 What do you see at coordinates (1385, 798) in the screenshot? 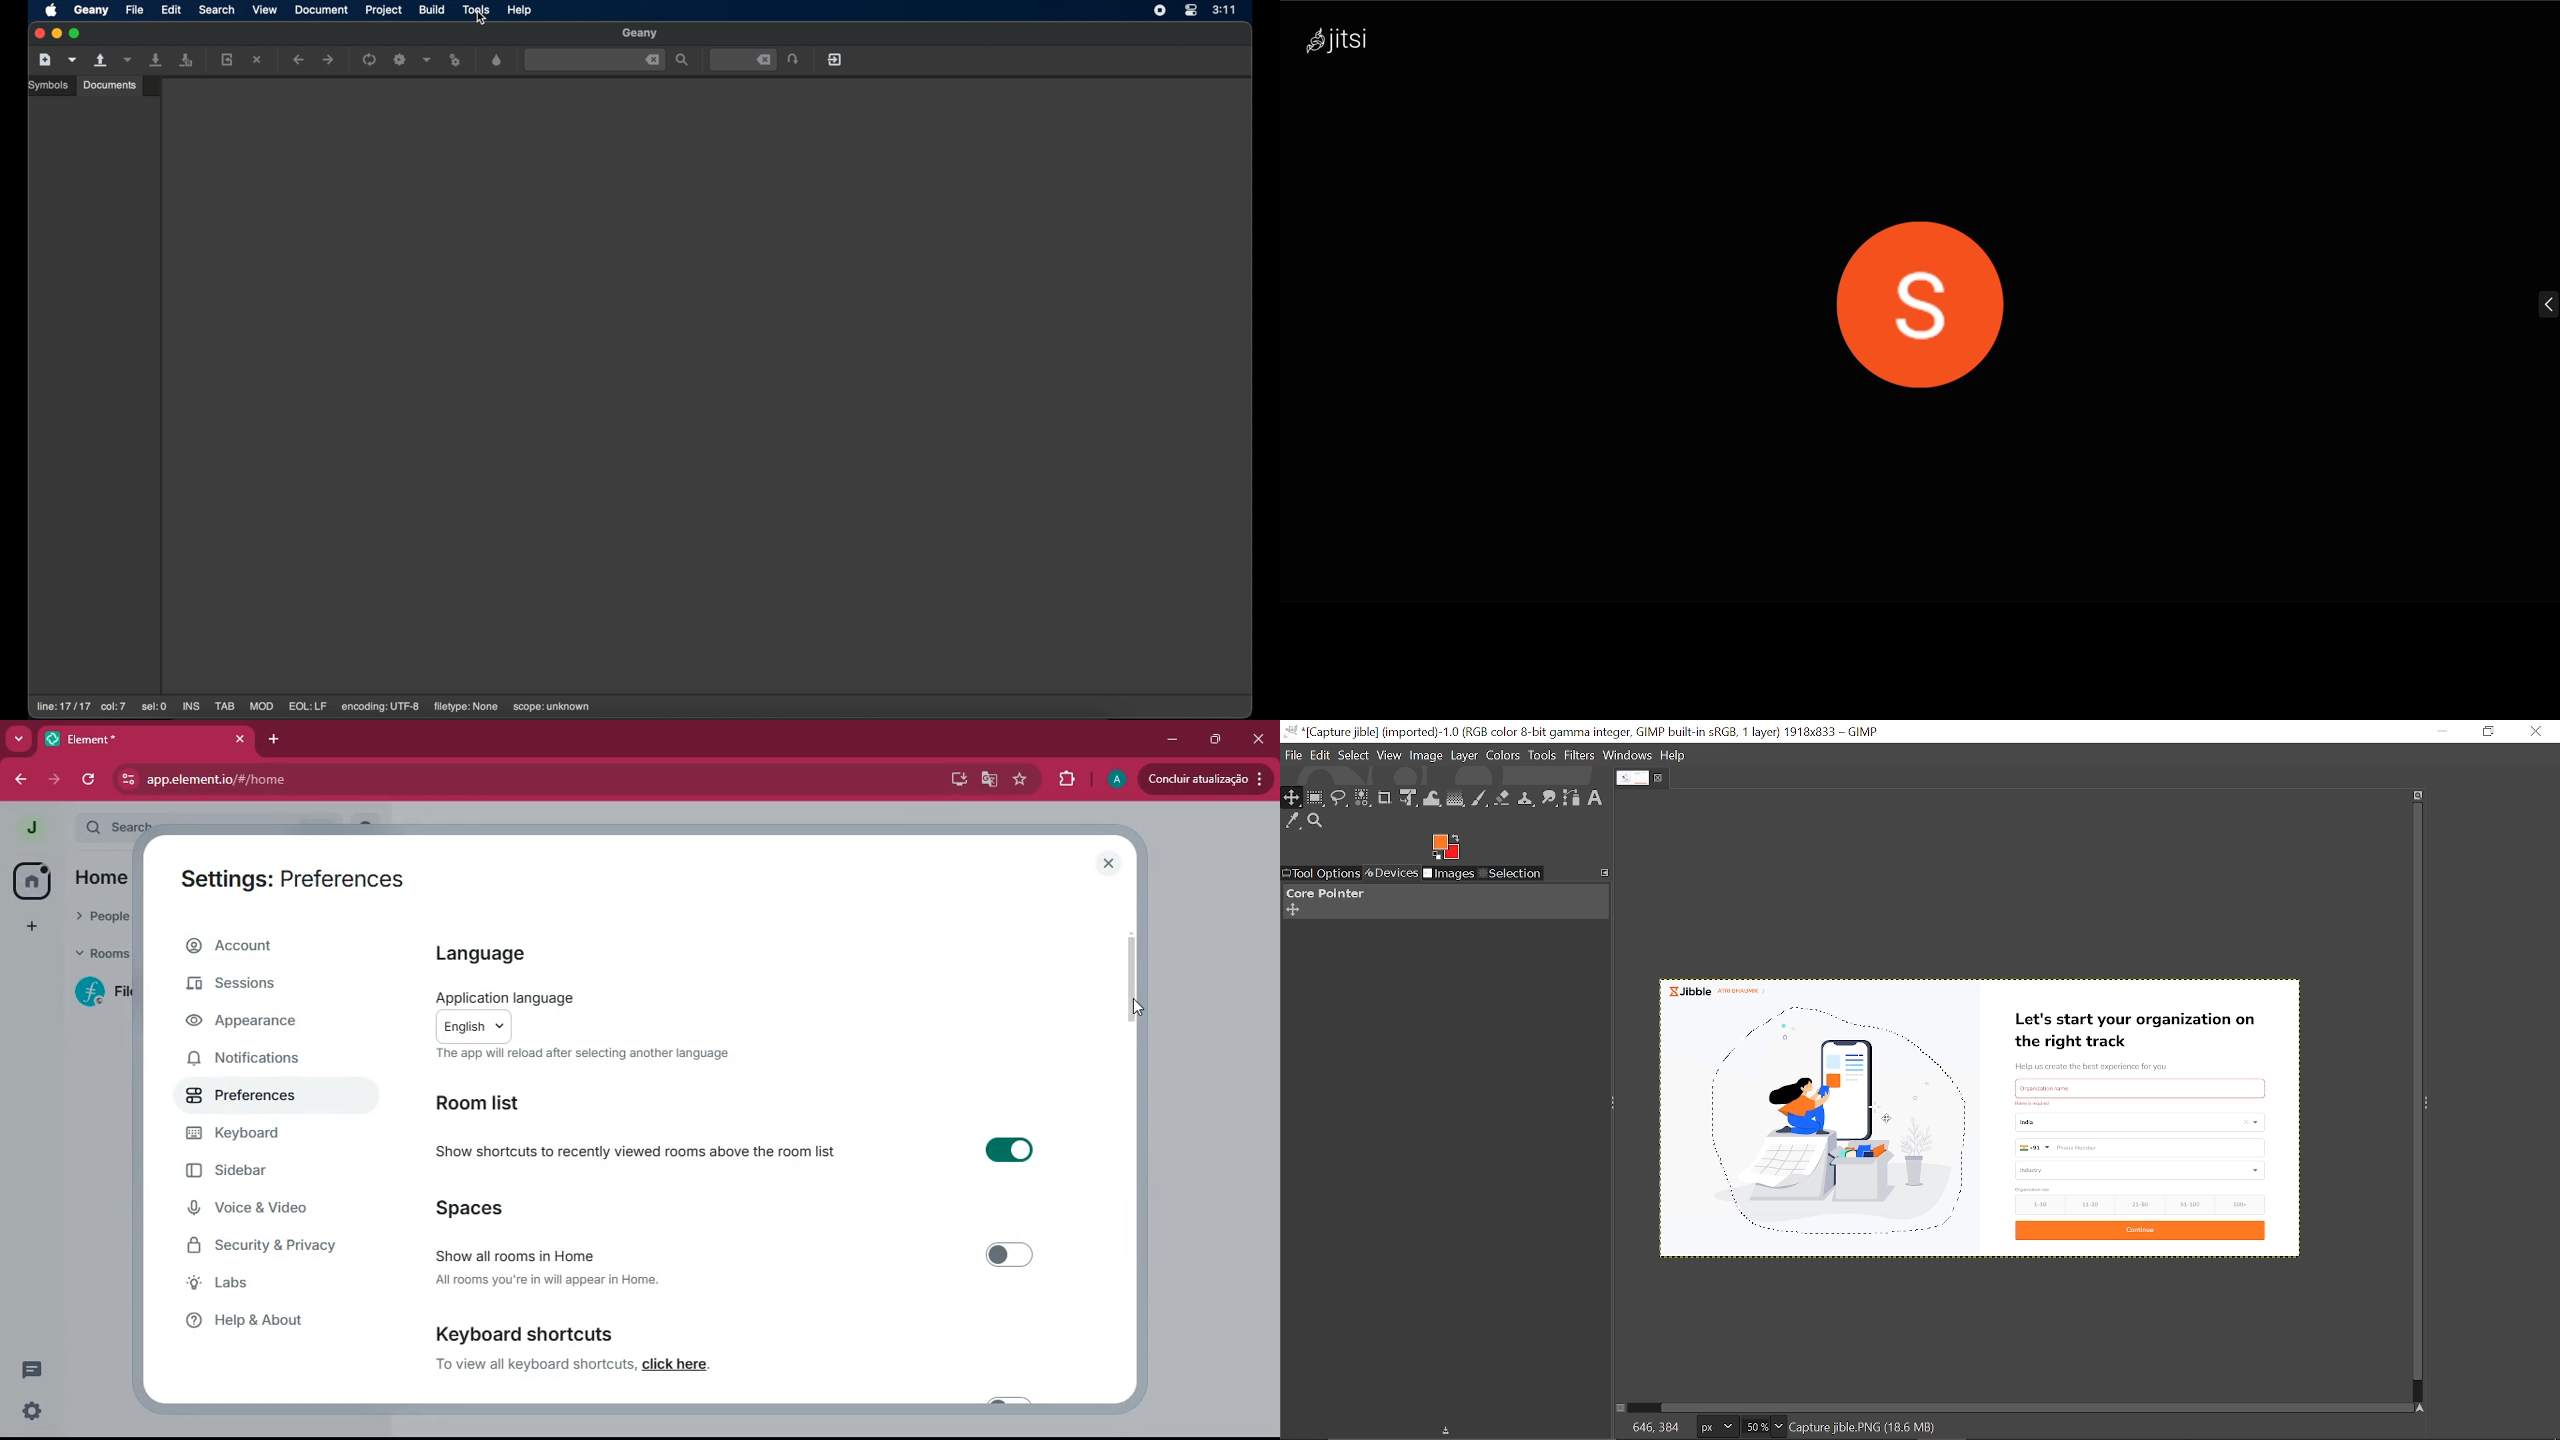
I see `Crop text tool` at bounding box center [1385, 798].